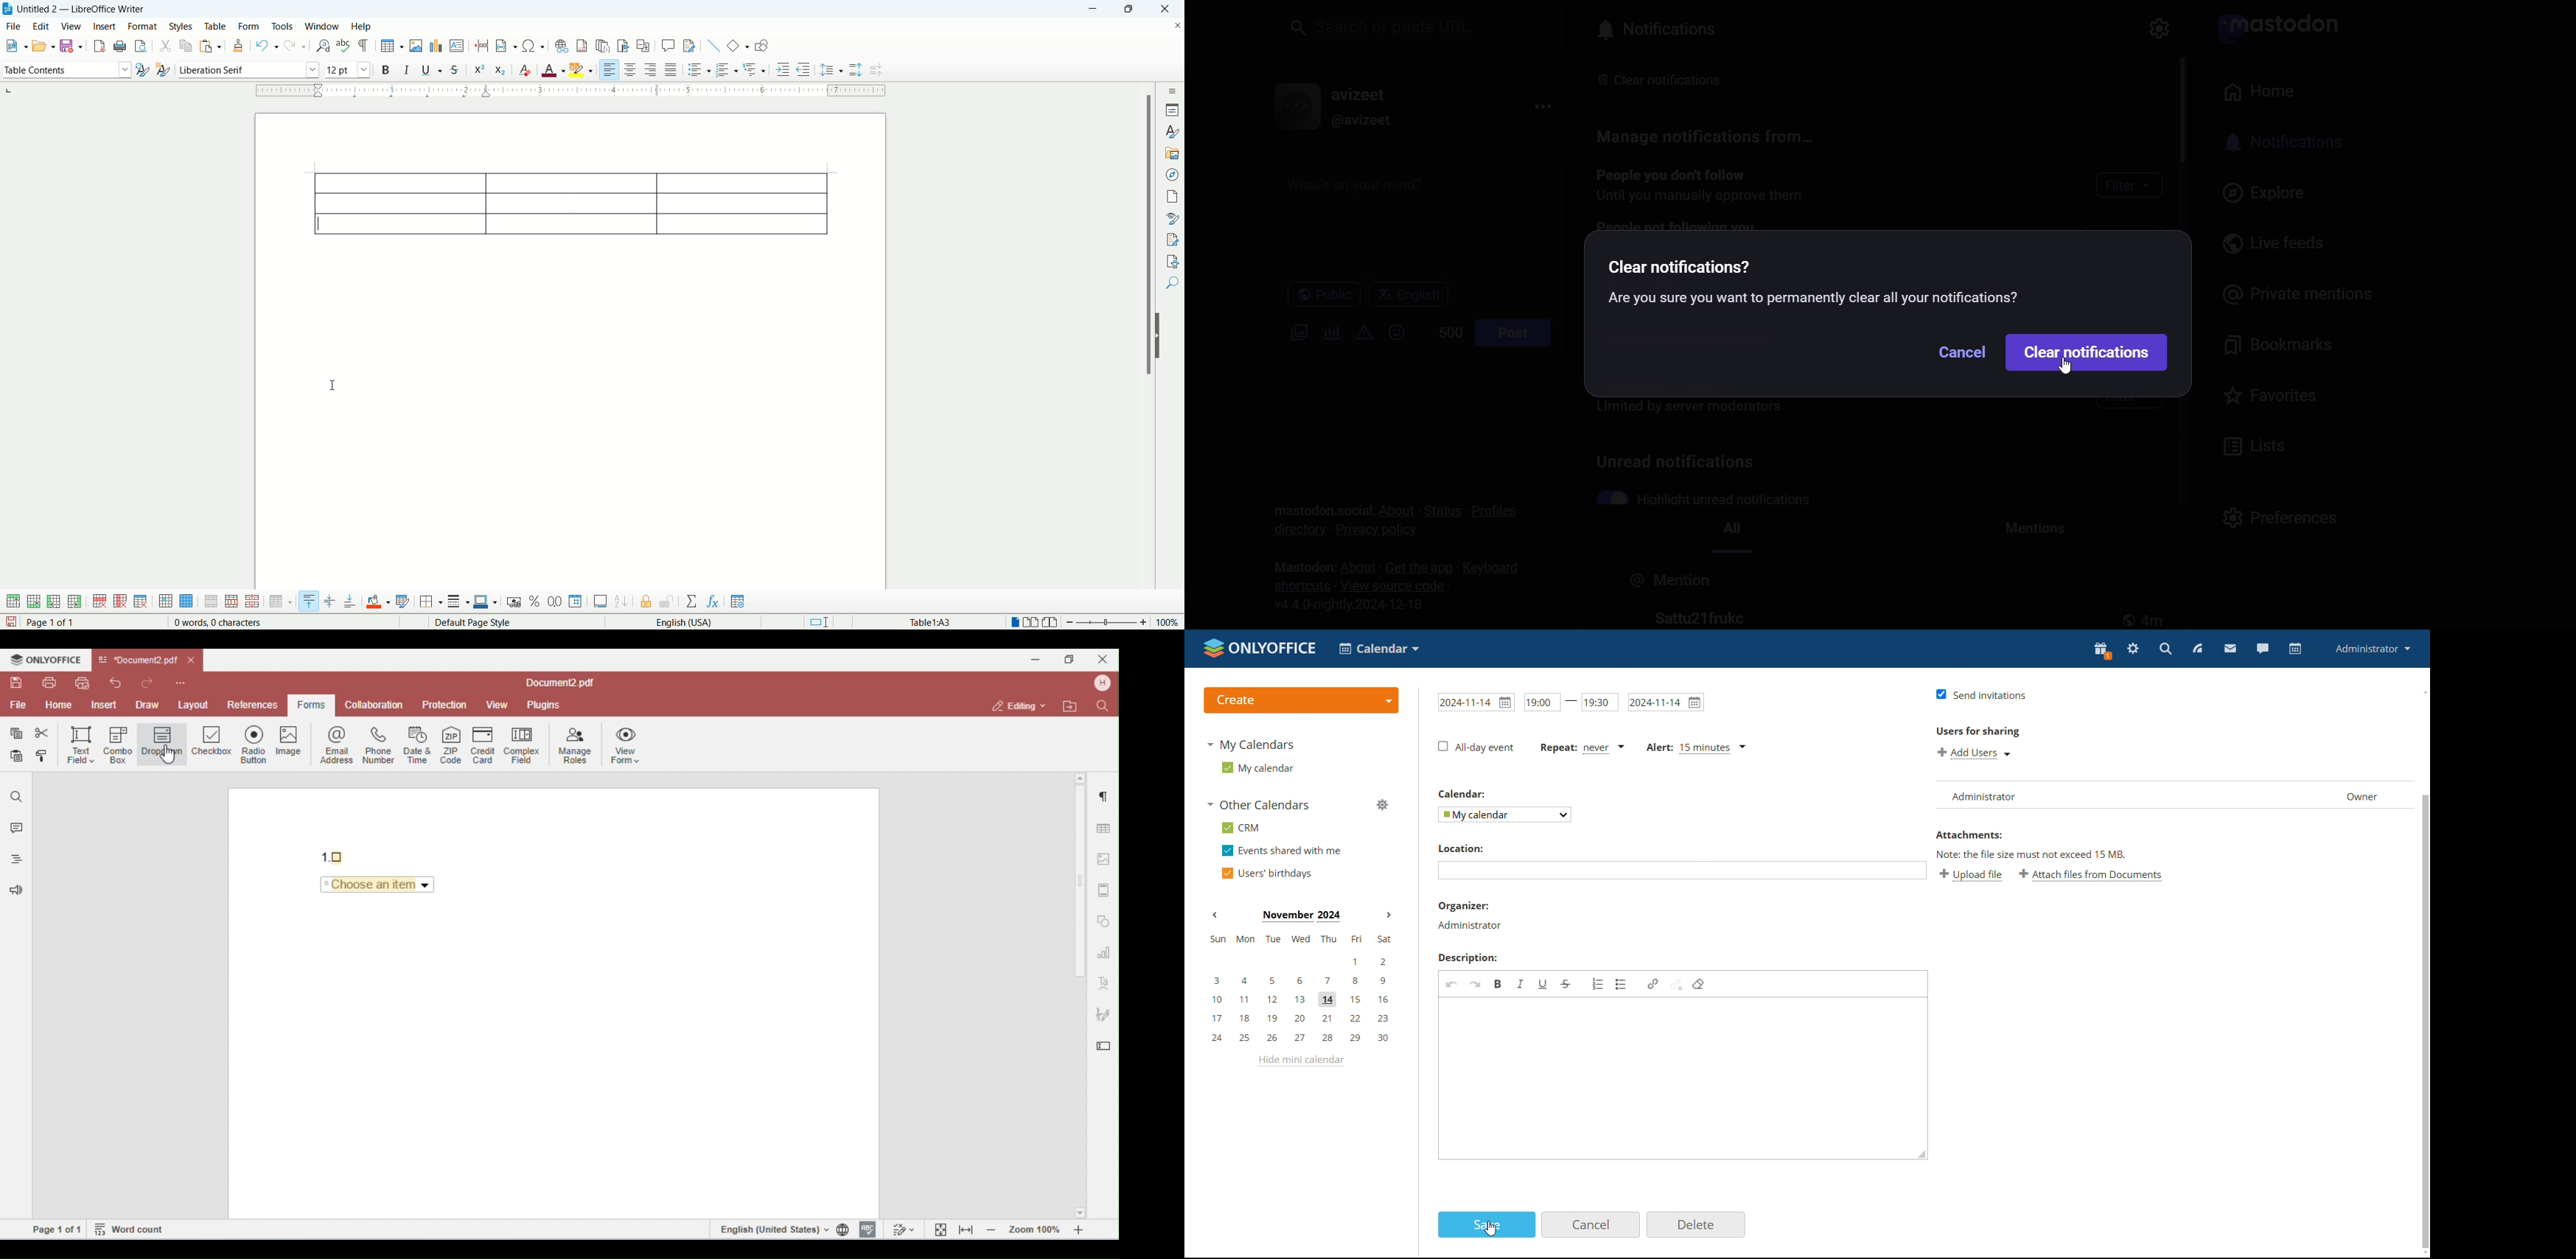 This screenshot has height=1260, width=2576. I want to click on formatting mark, so click(365, 45).